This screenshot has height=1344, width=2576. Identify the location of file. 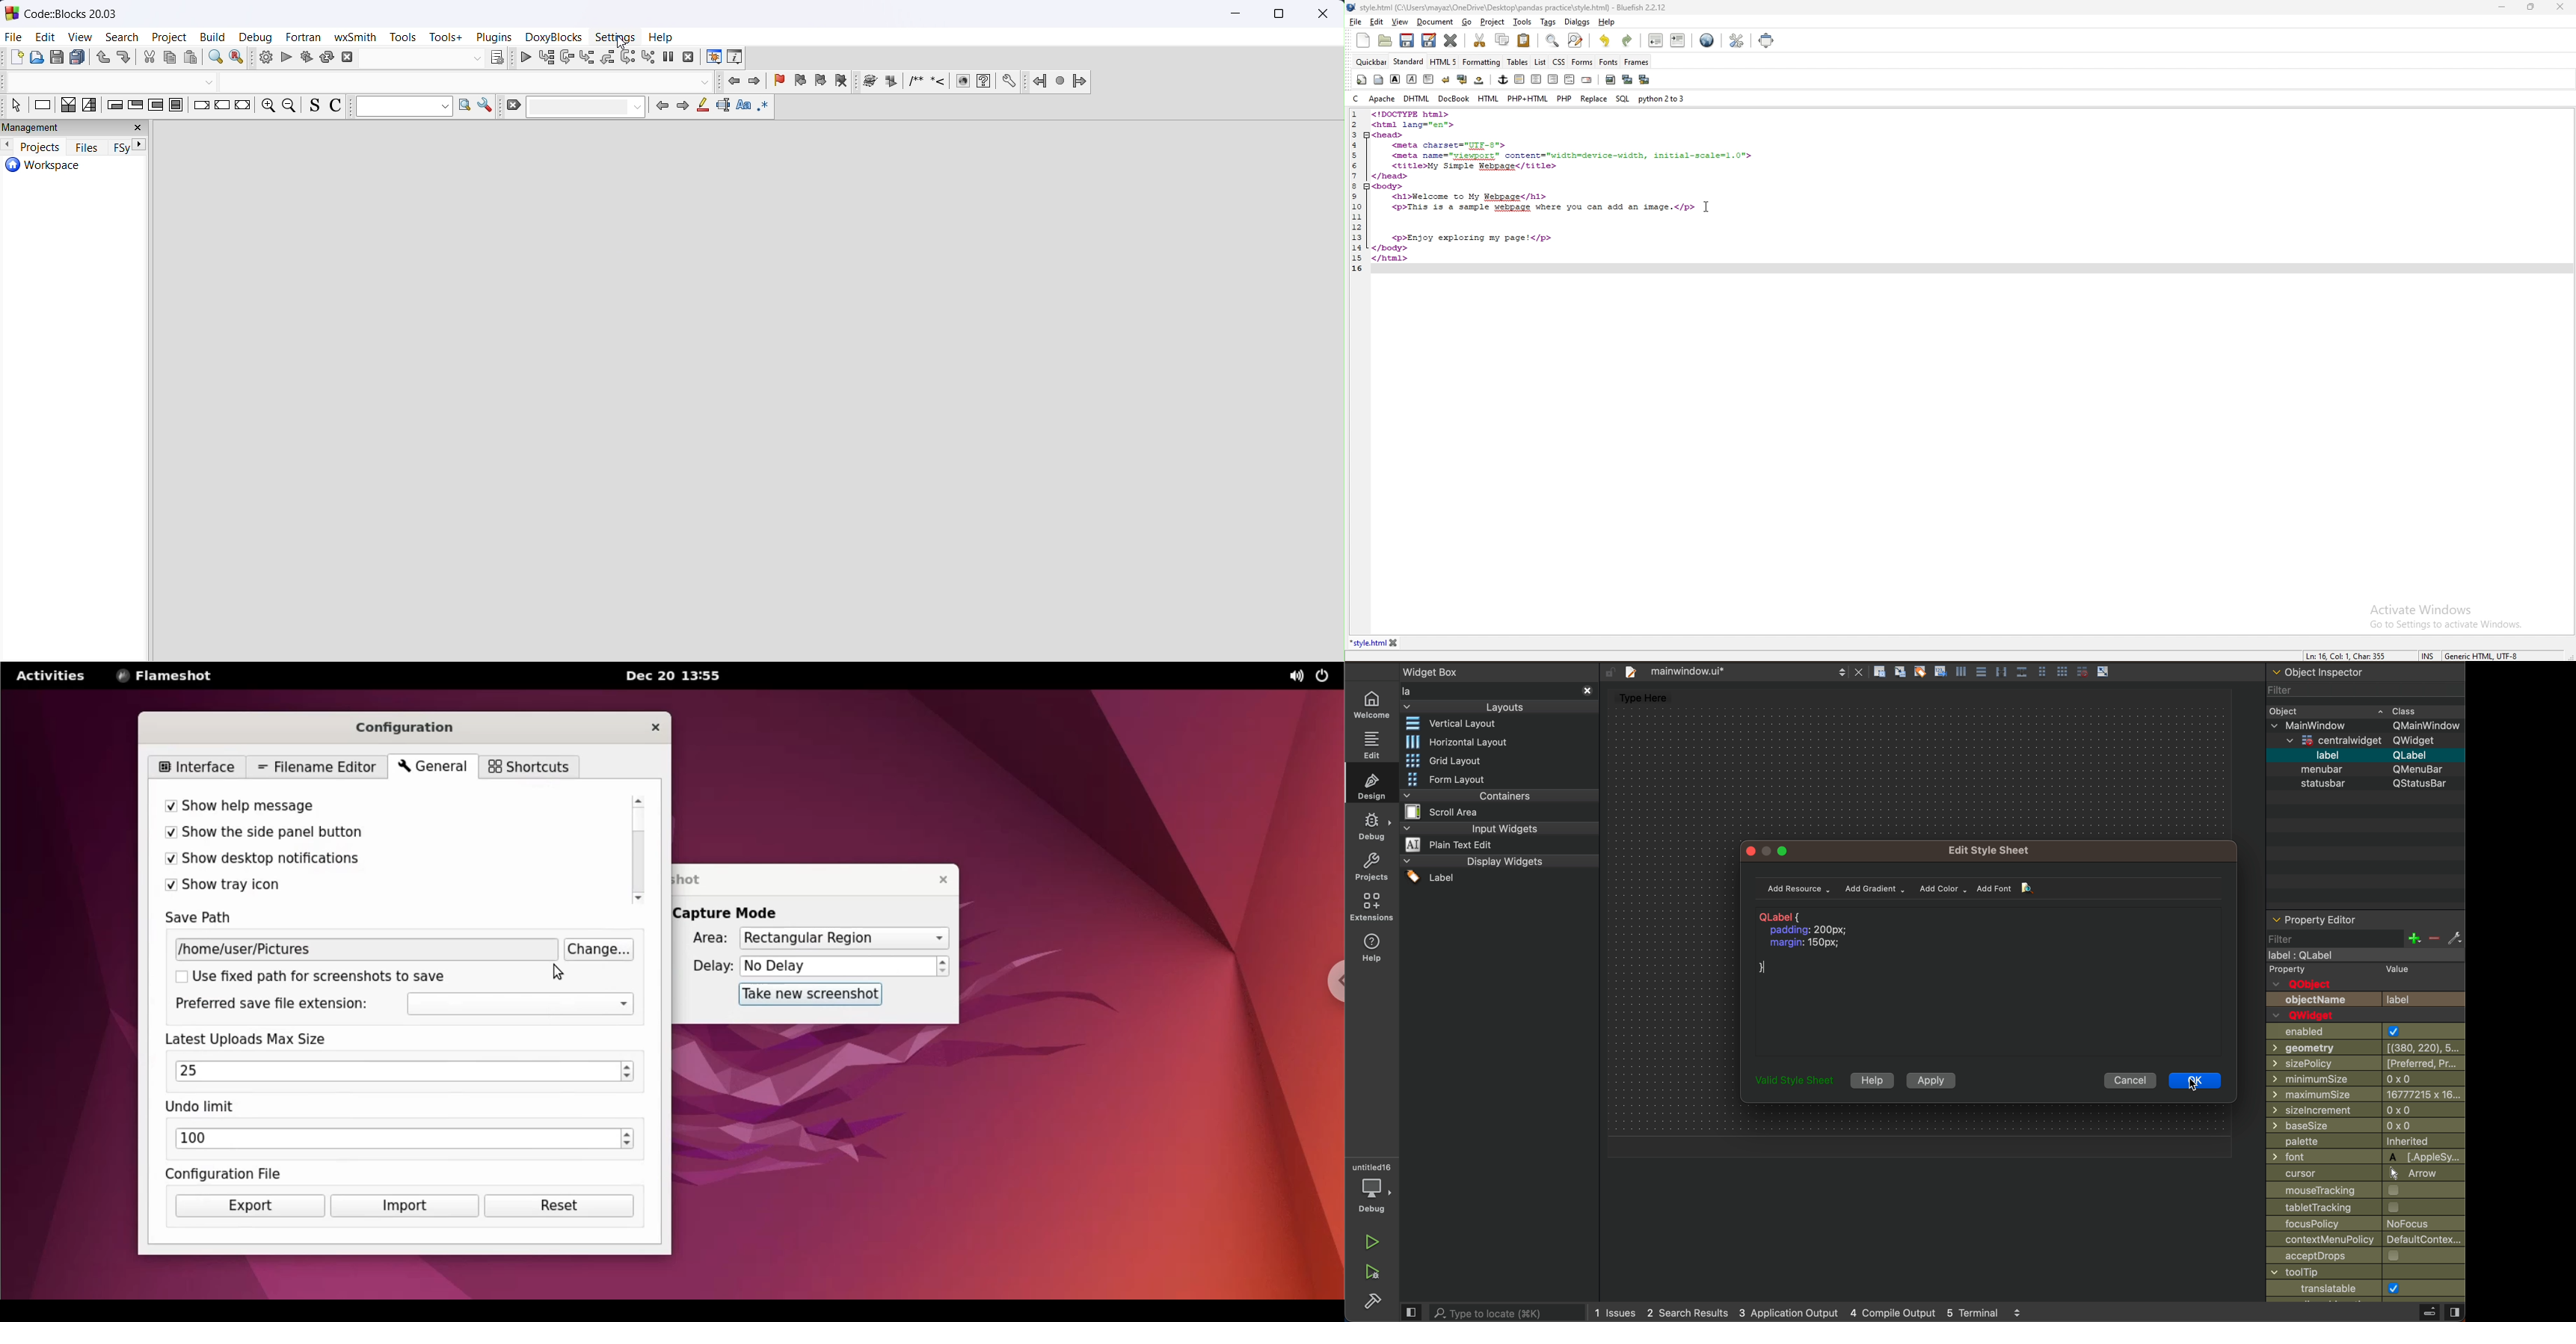
(15, 36).